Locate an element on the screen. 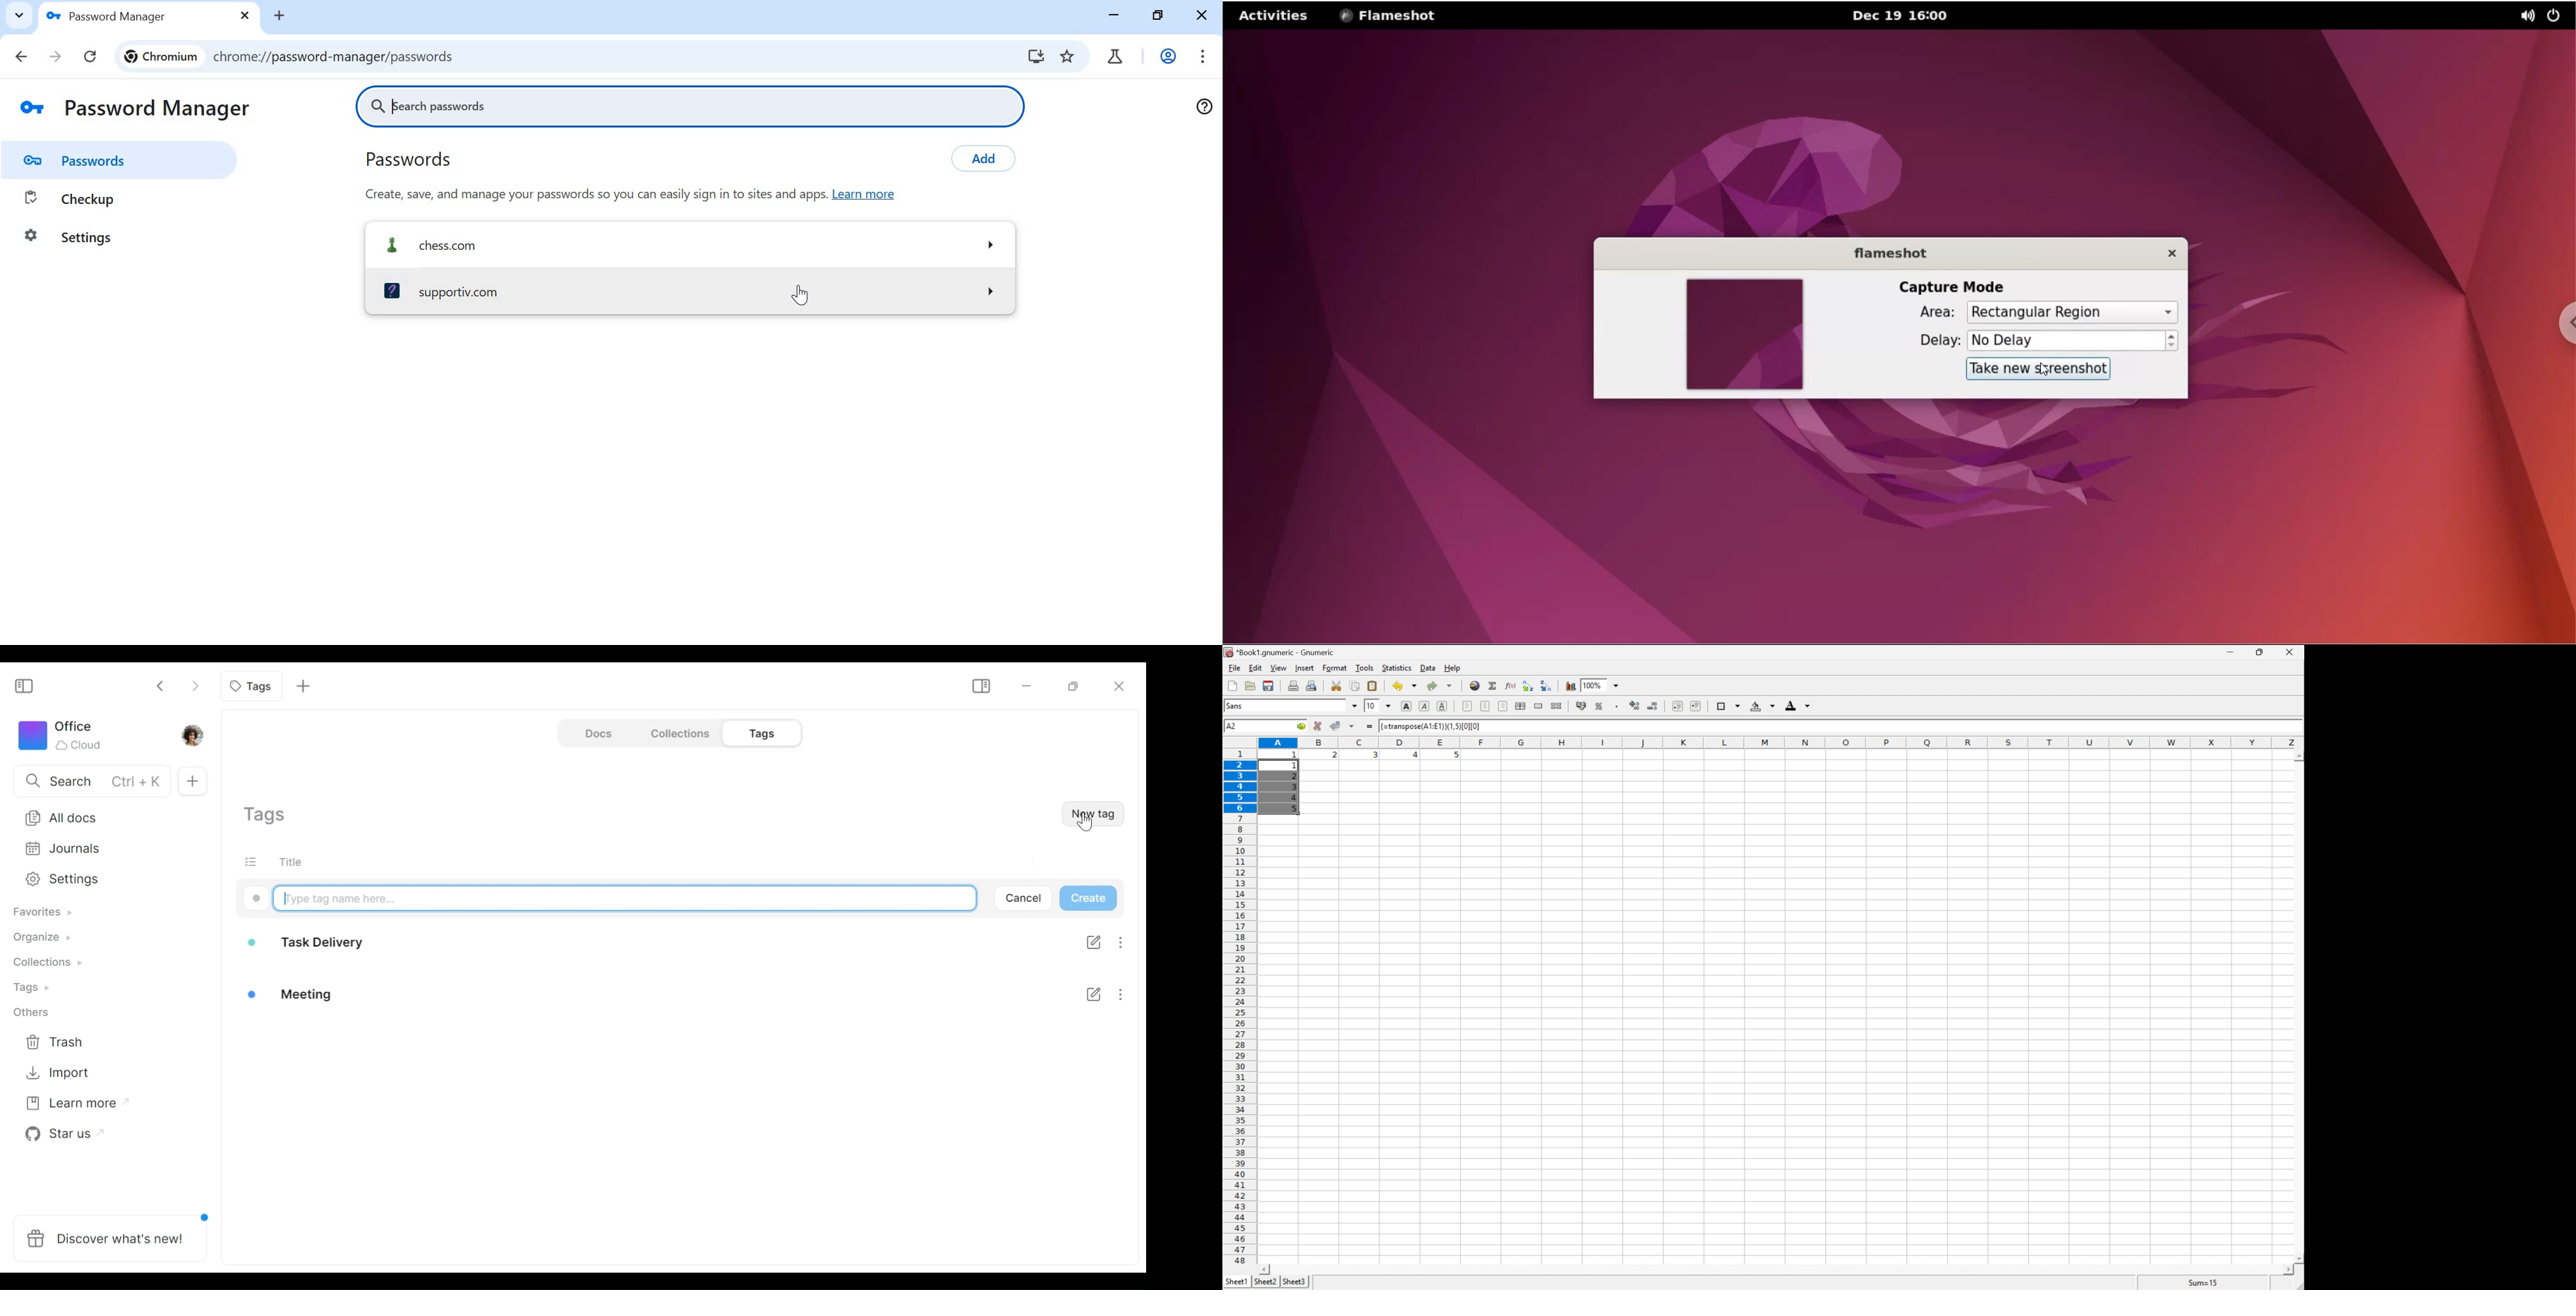  Document is located at coordinates (597, 733).